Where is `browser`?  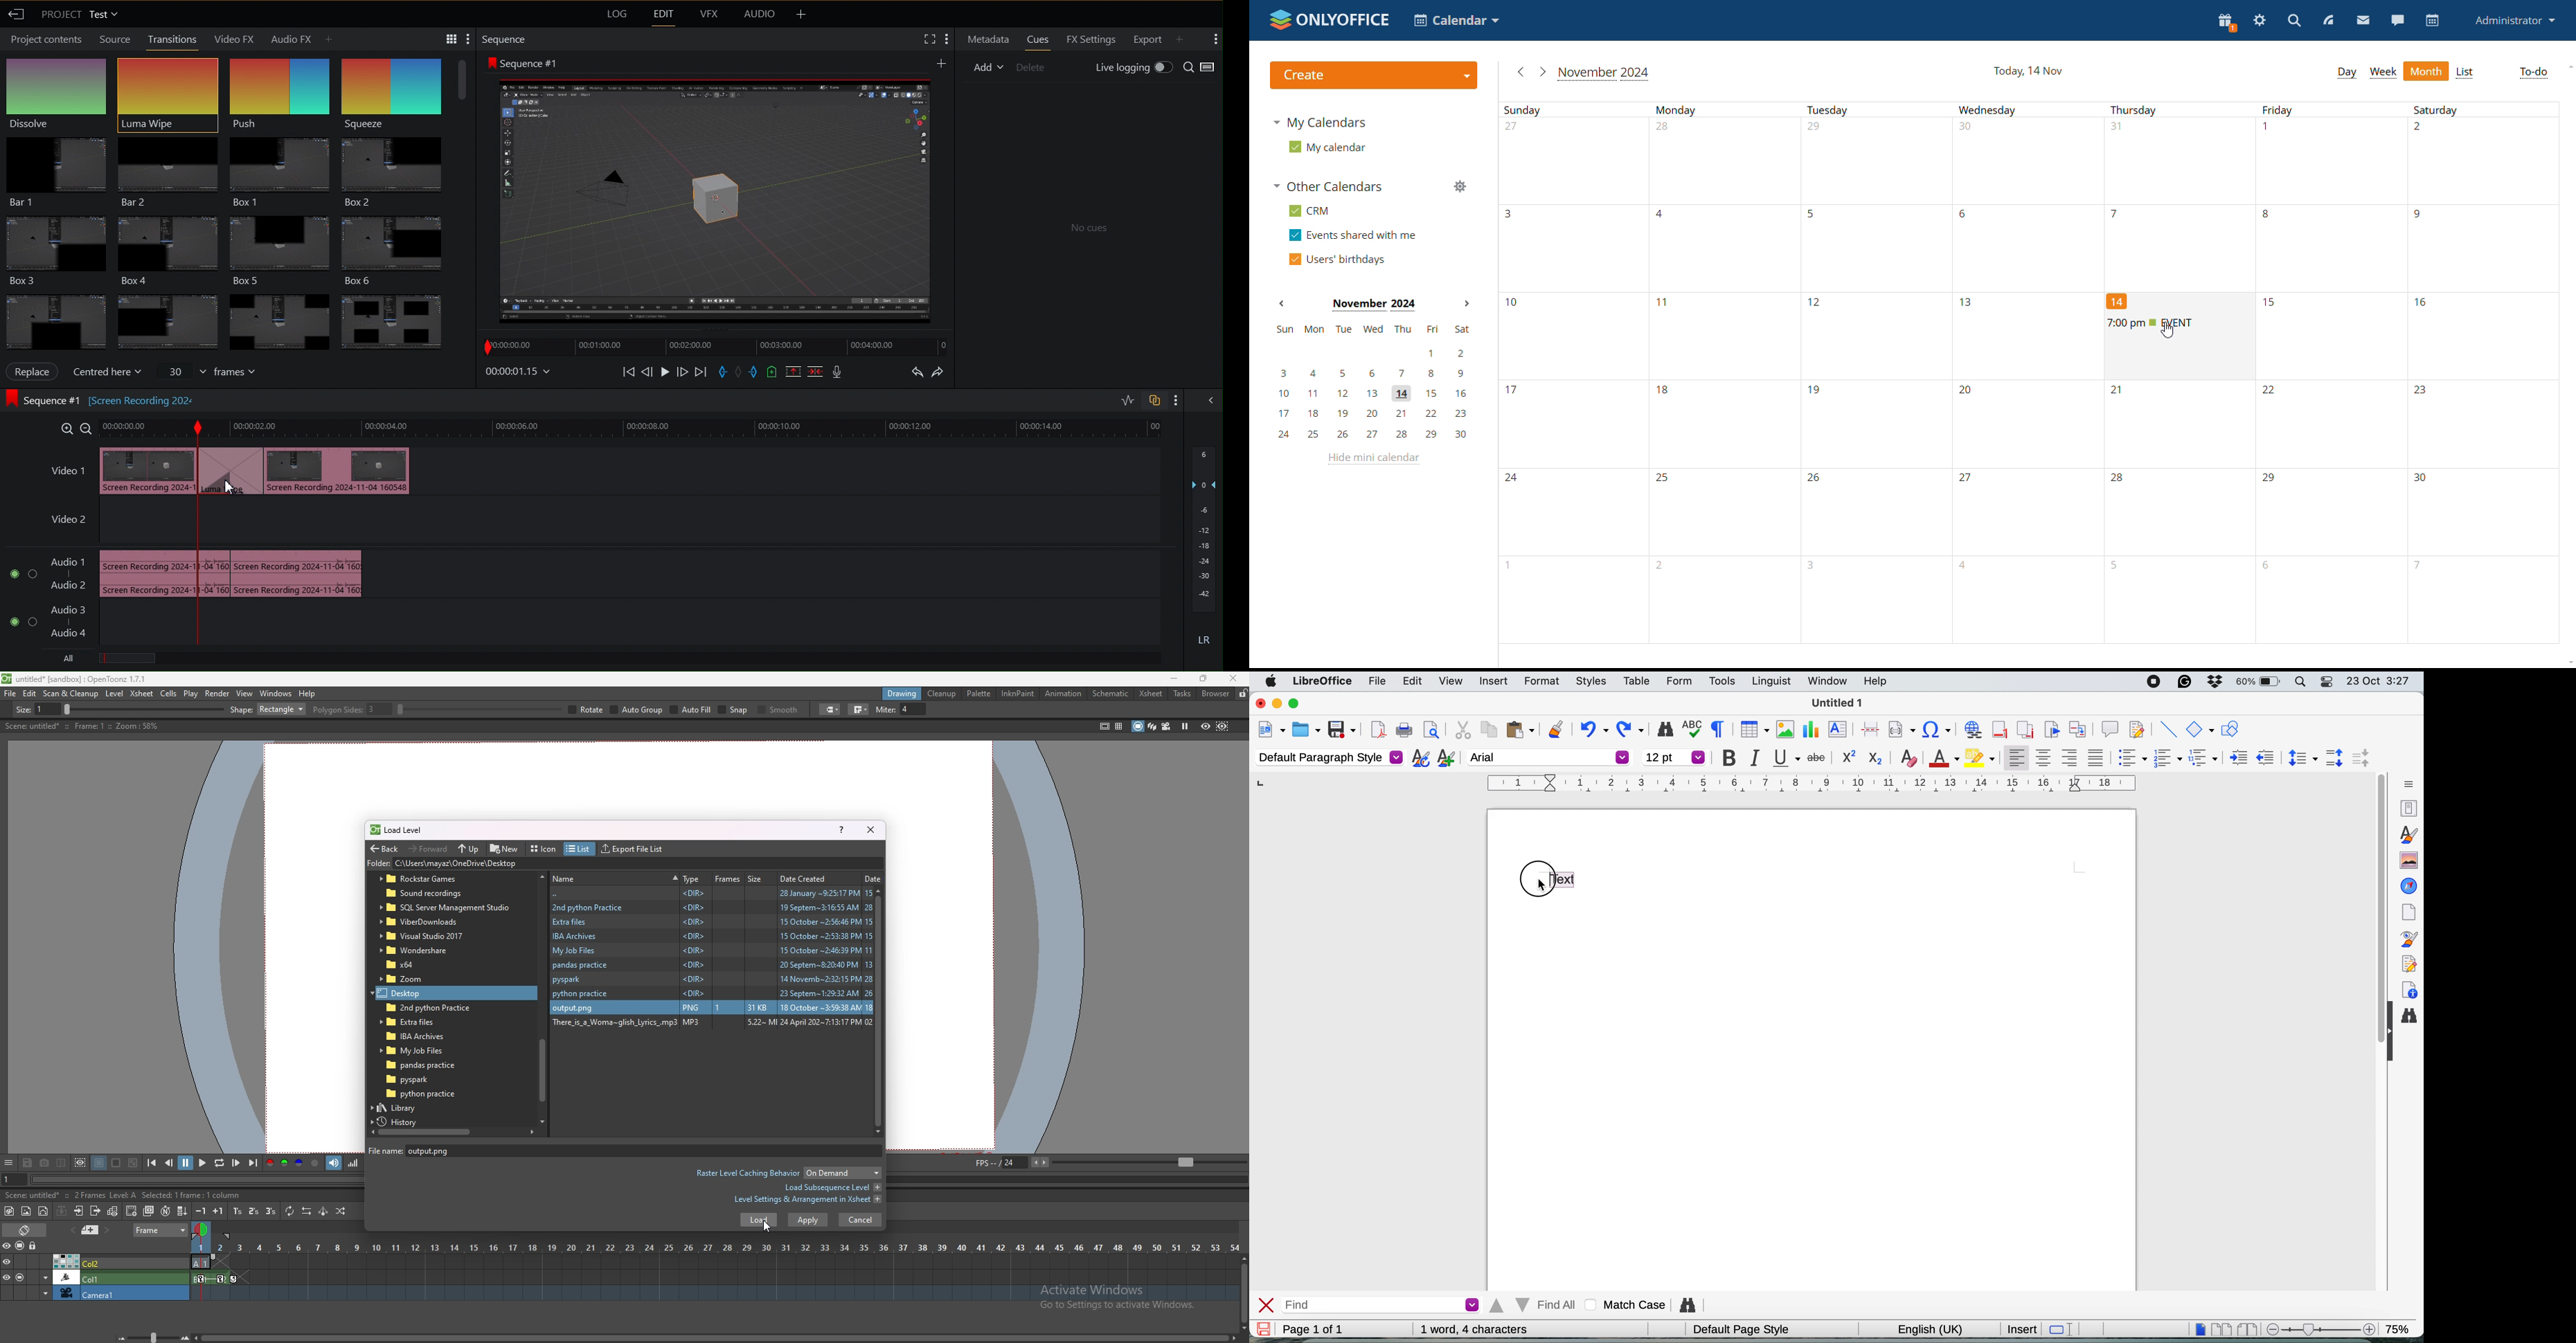 browser is located at coordinates (1216, 694).